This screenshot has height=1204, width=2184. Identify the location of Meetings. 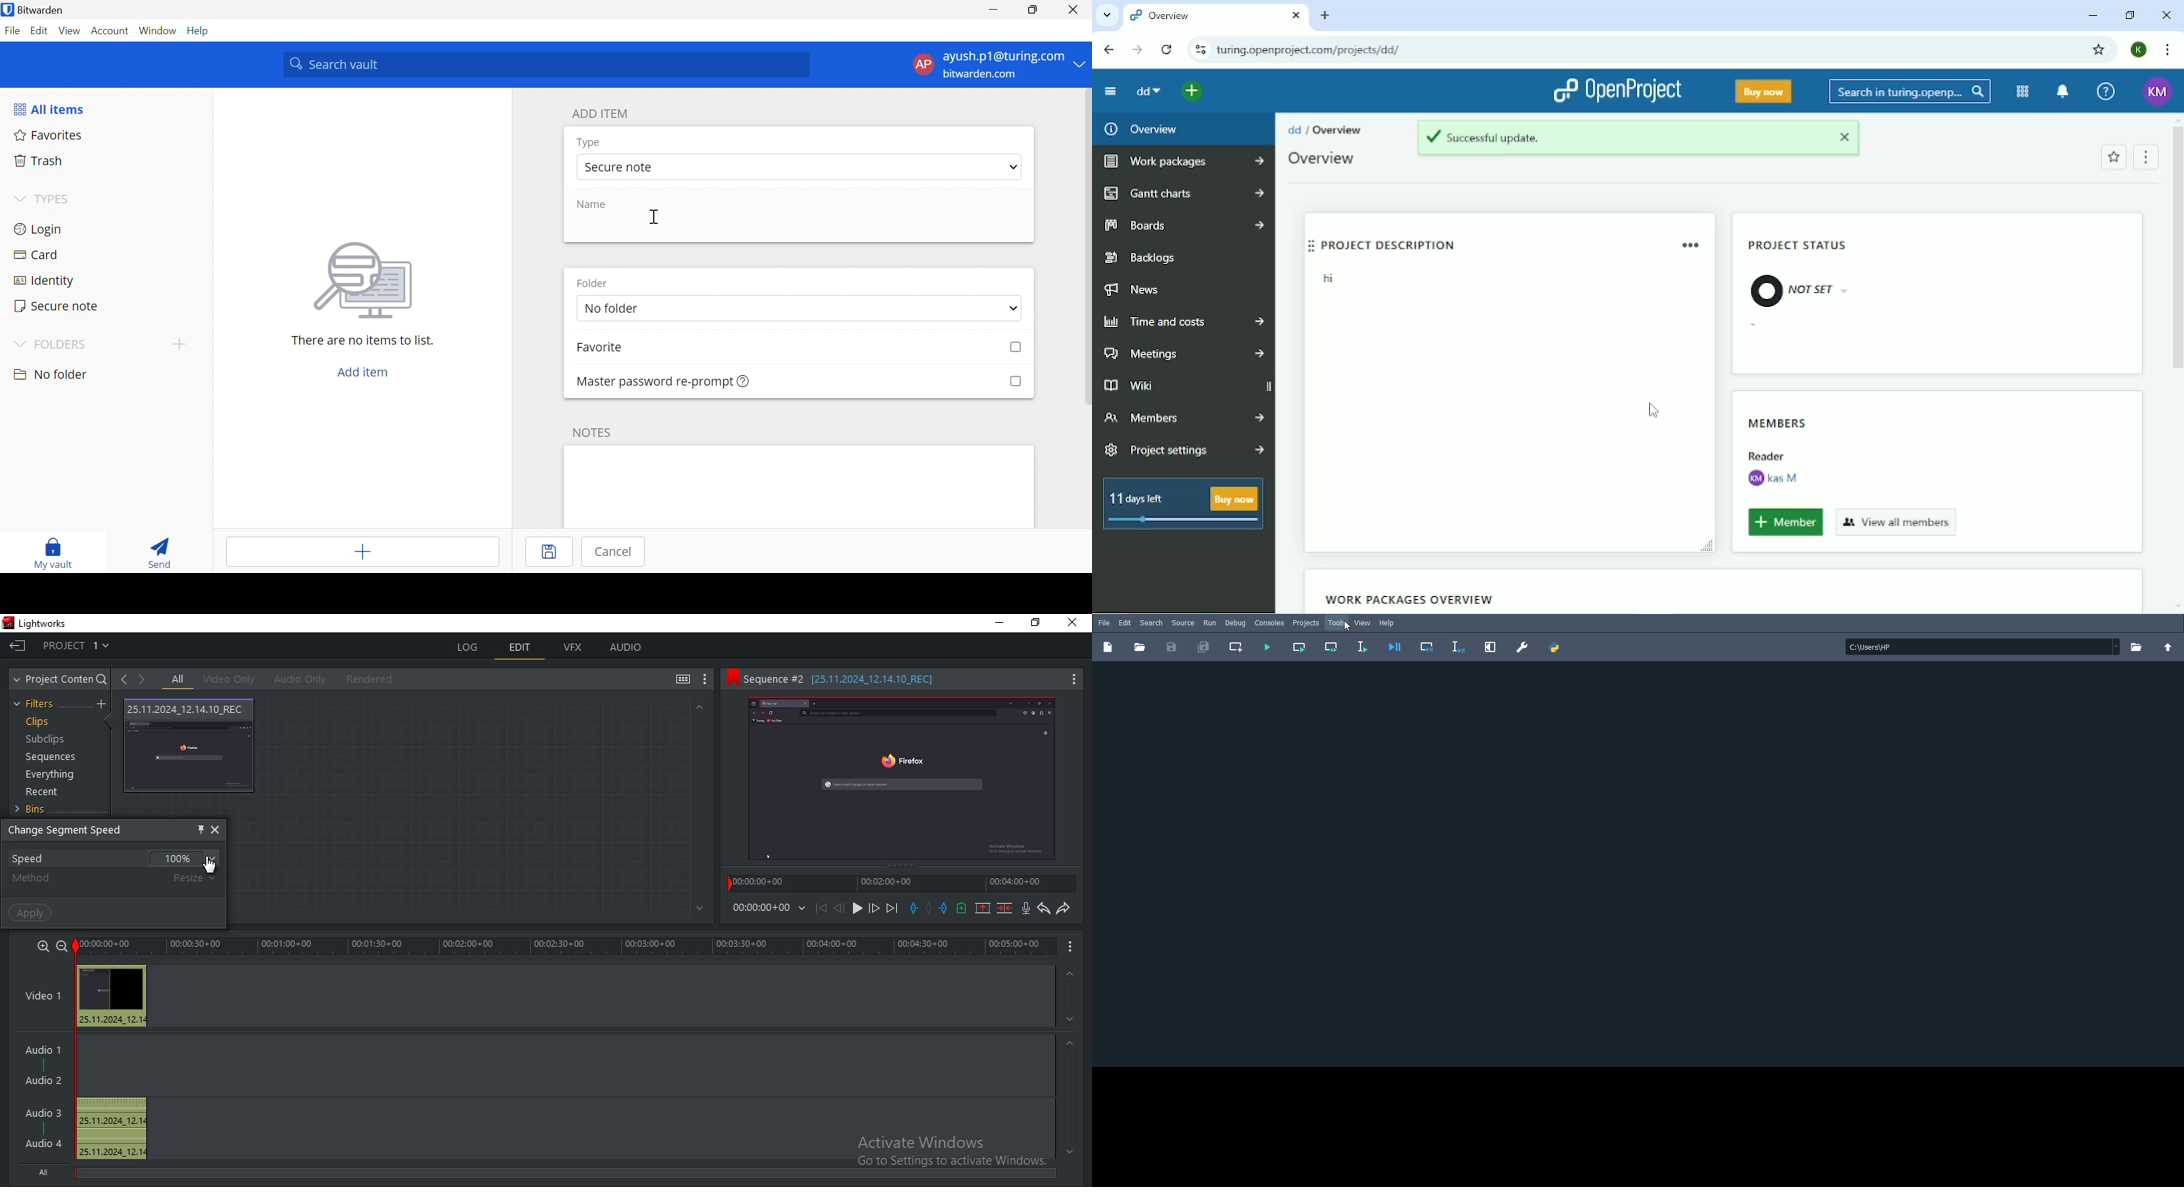
(1182, 354).